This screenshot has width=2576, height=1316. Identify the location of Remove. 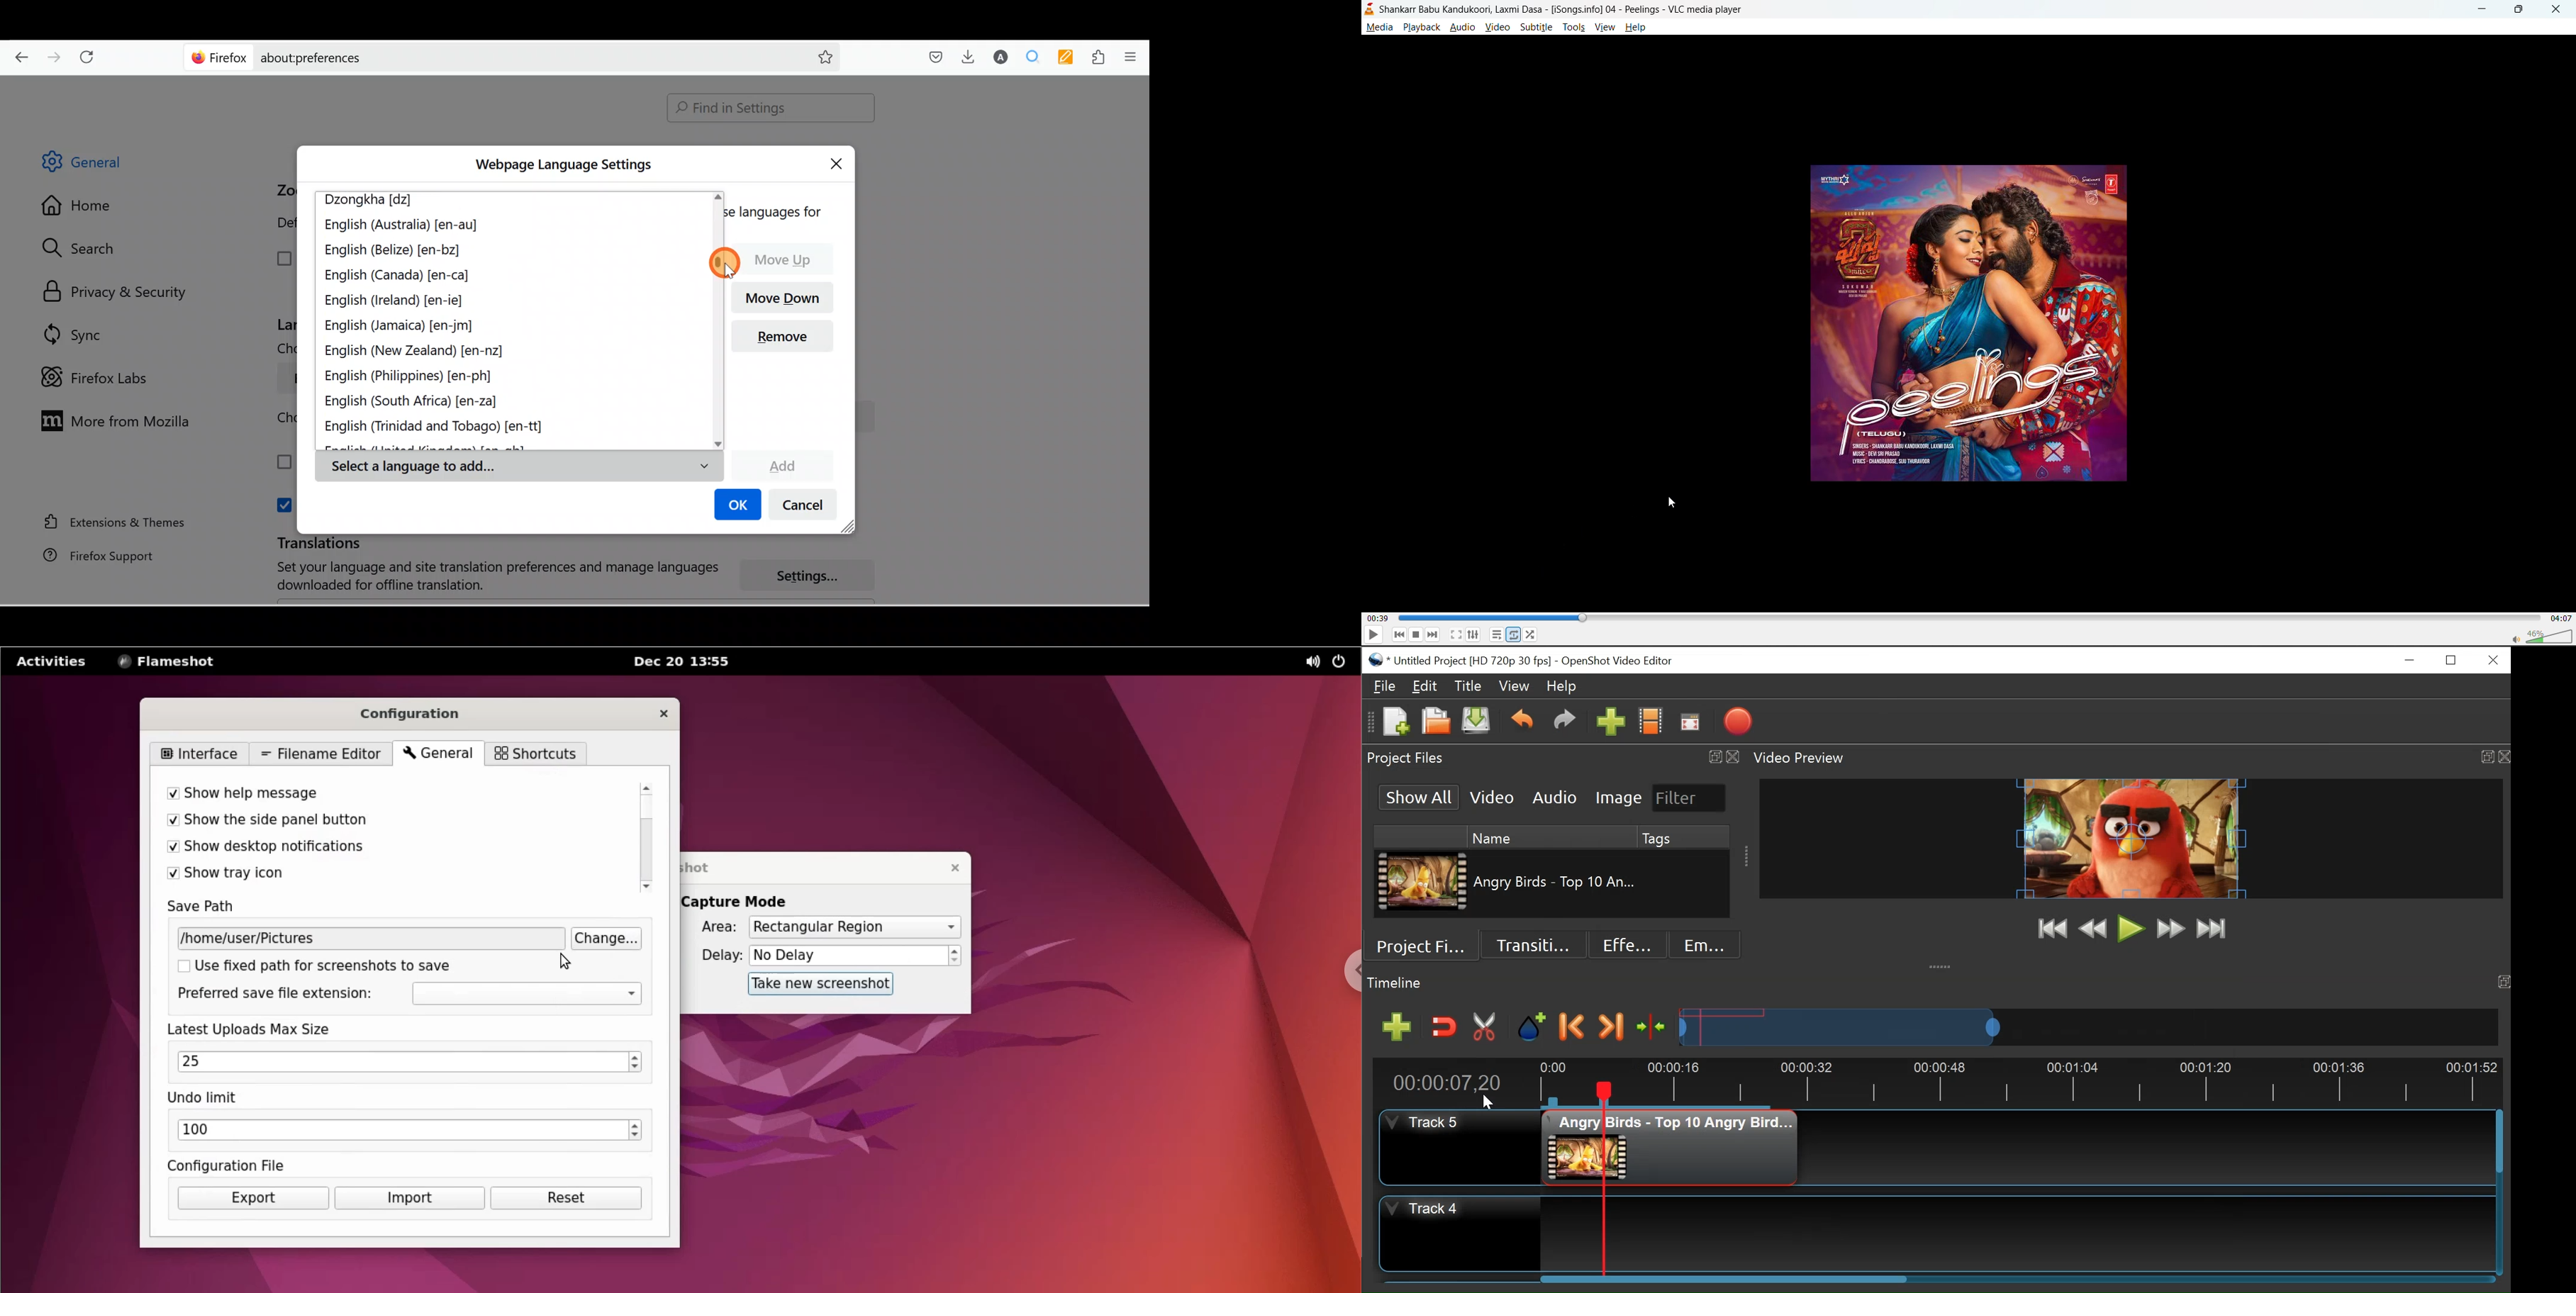
(787, 340).